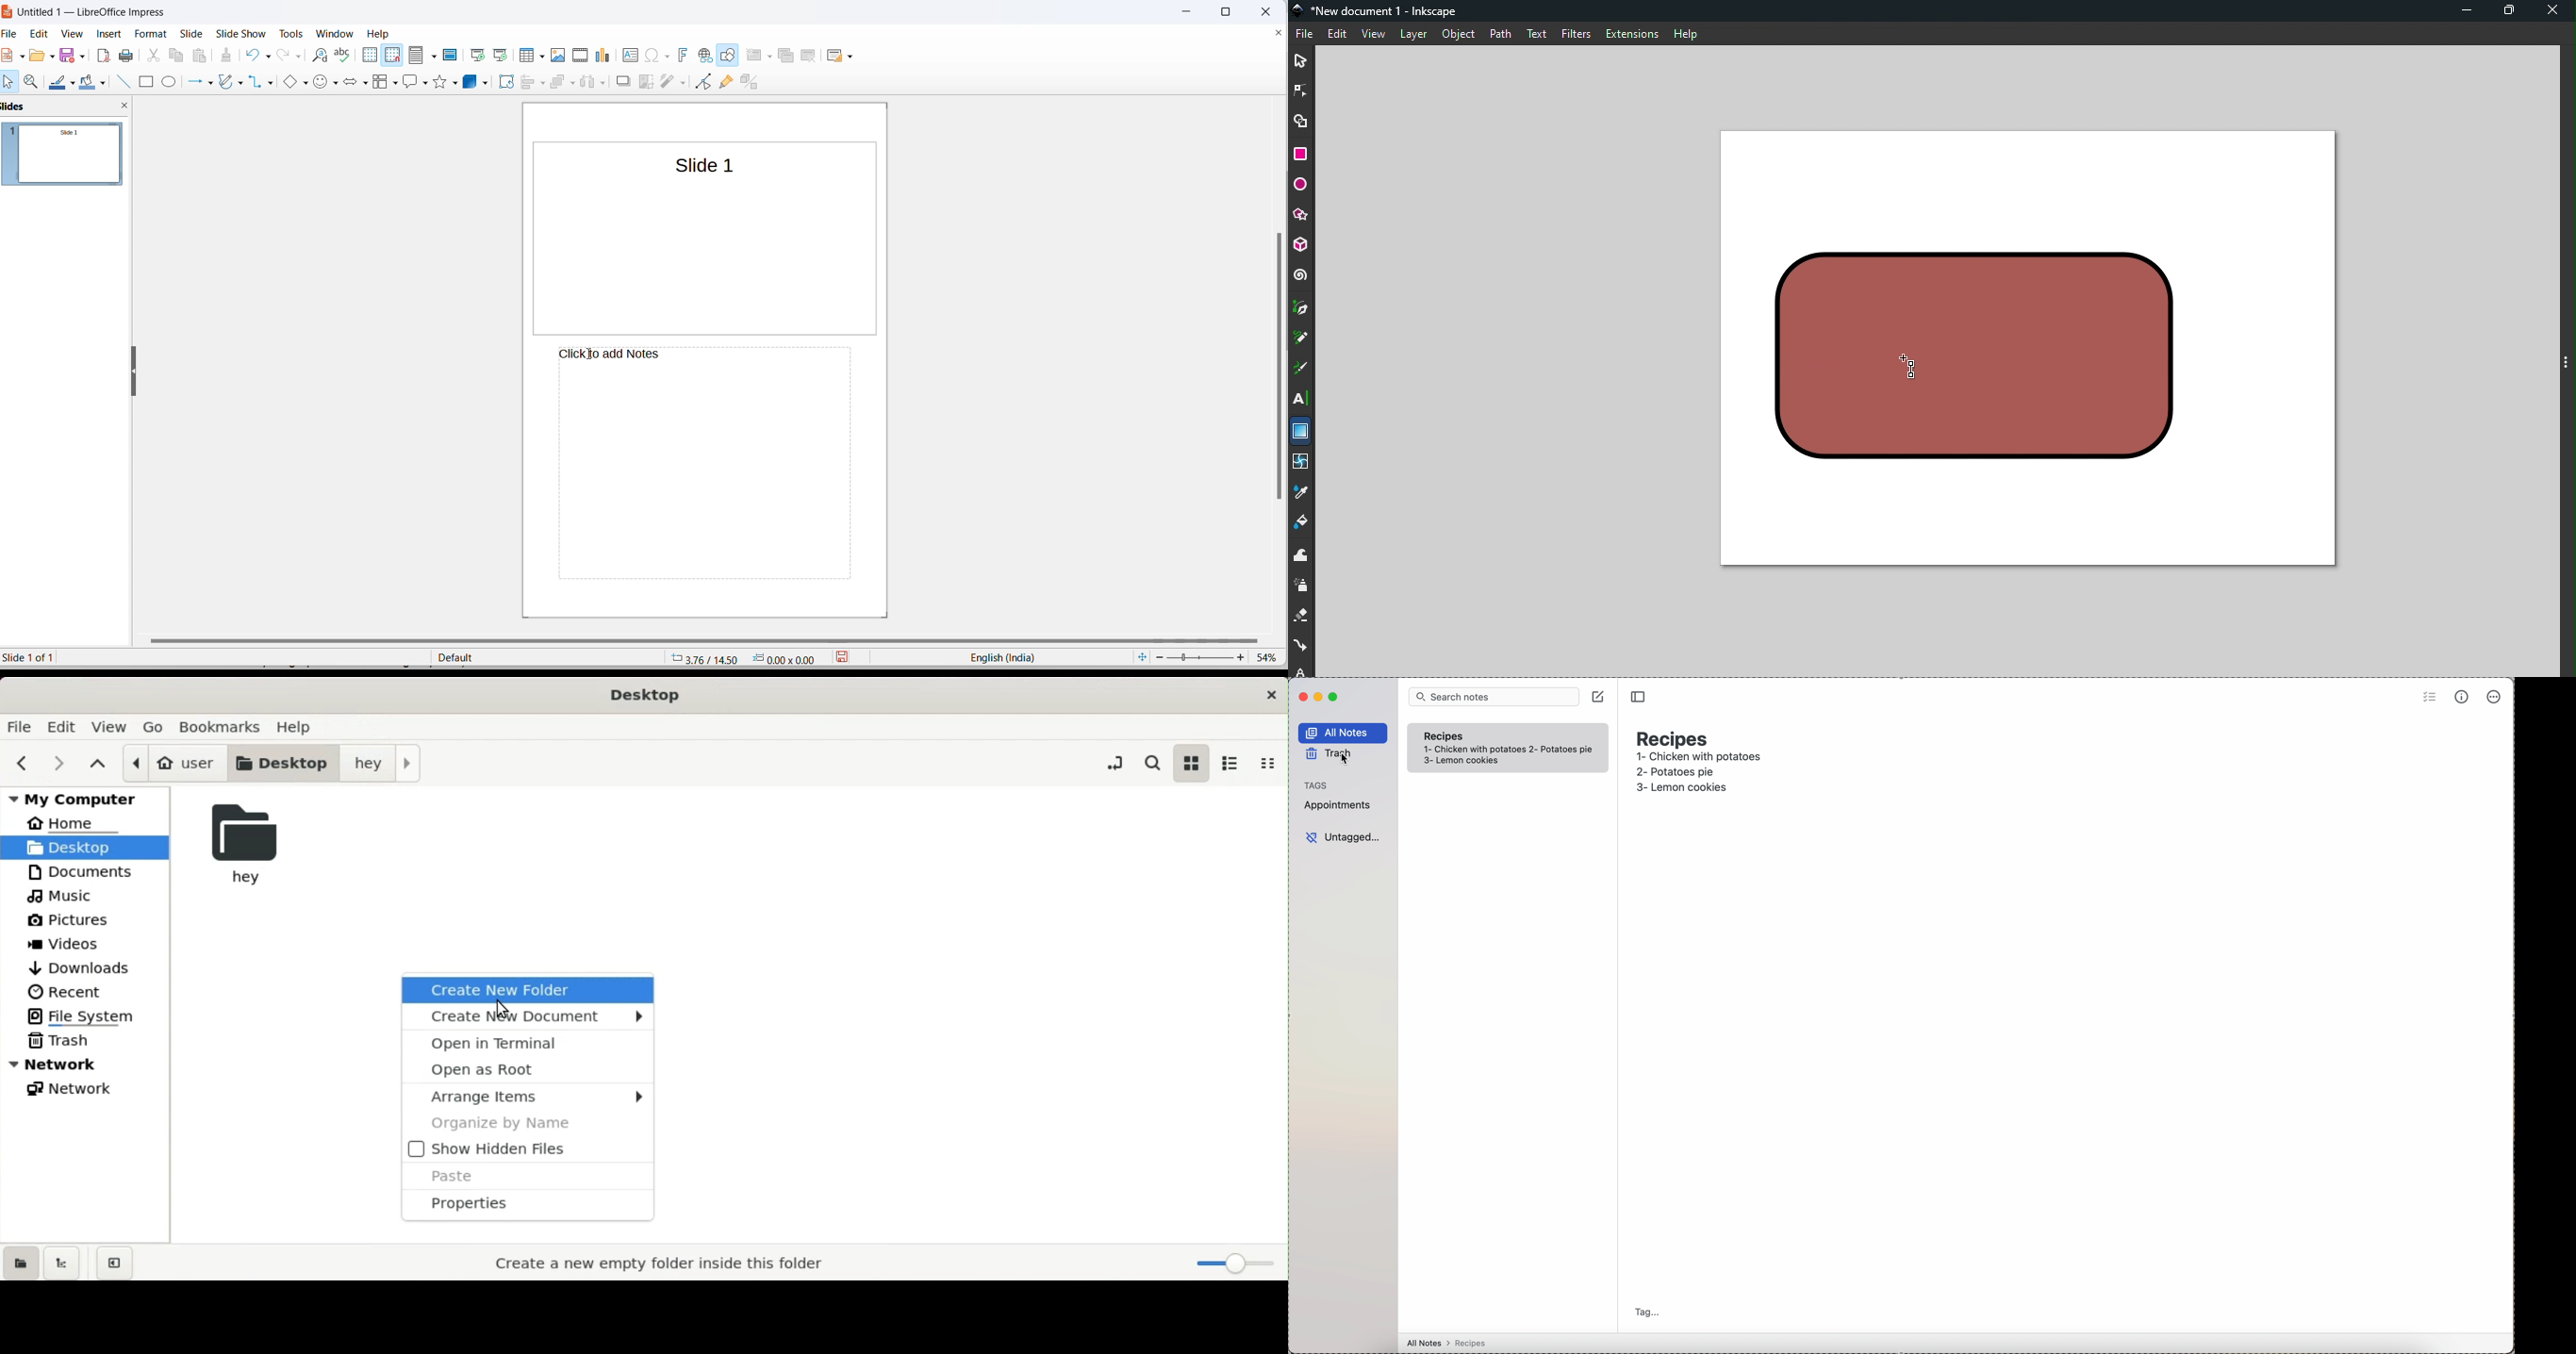 This screenshot has width=2576, height=1372. Describe the element at coordinates (319, 56) in the screenshot. I see `find and replace` at that location.